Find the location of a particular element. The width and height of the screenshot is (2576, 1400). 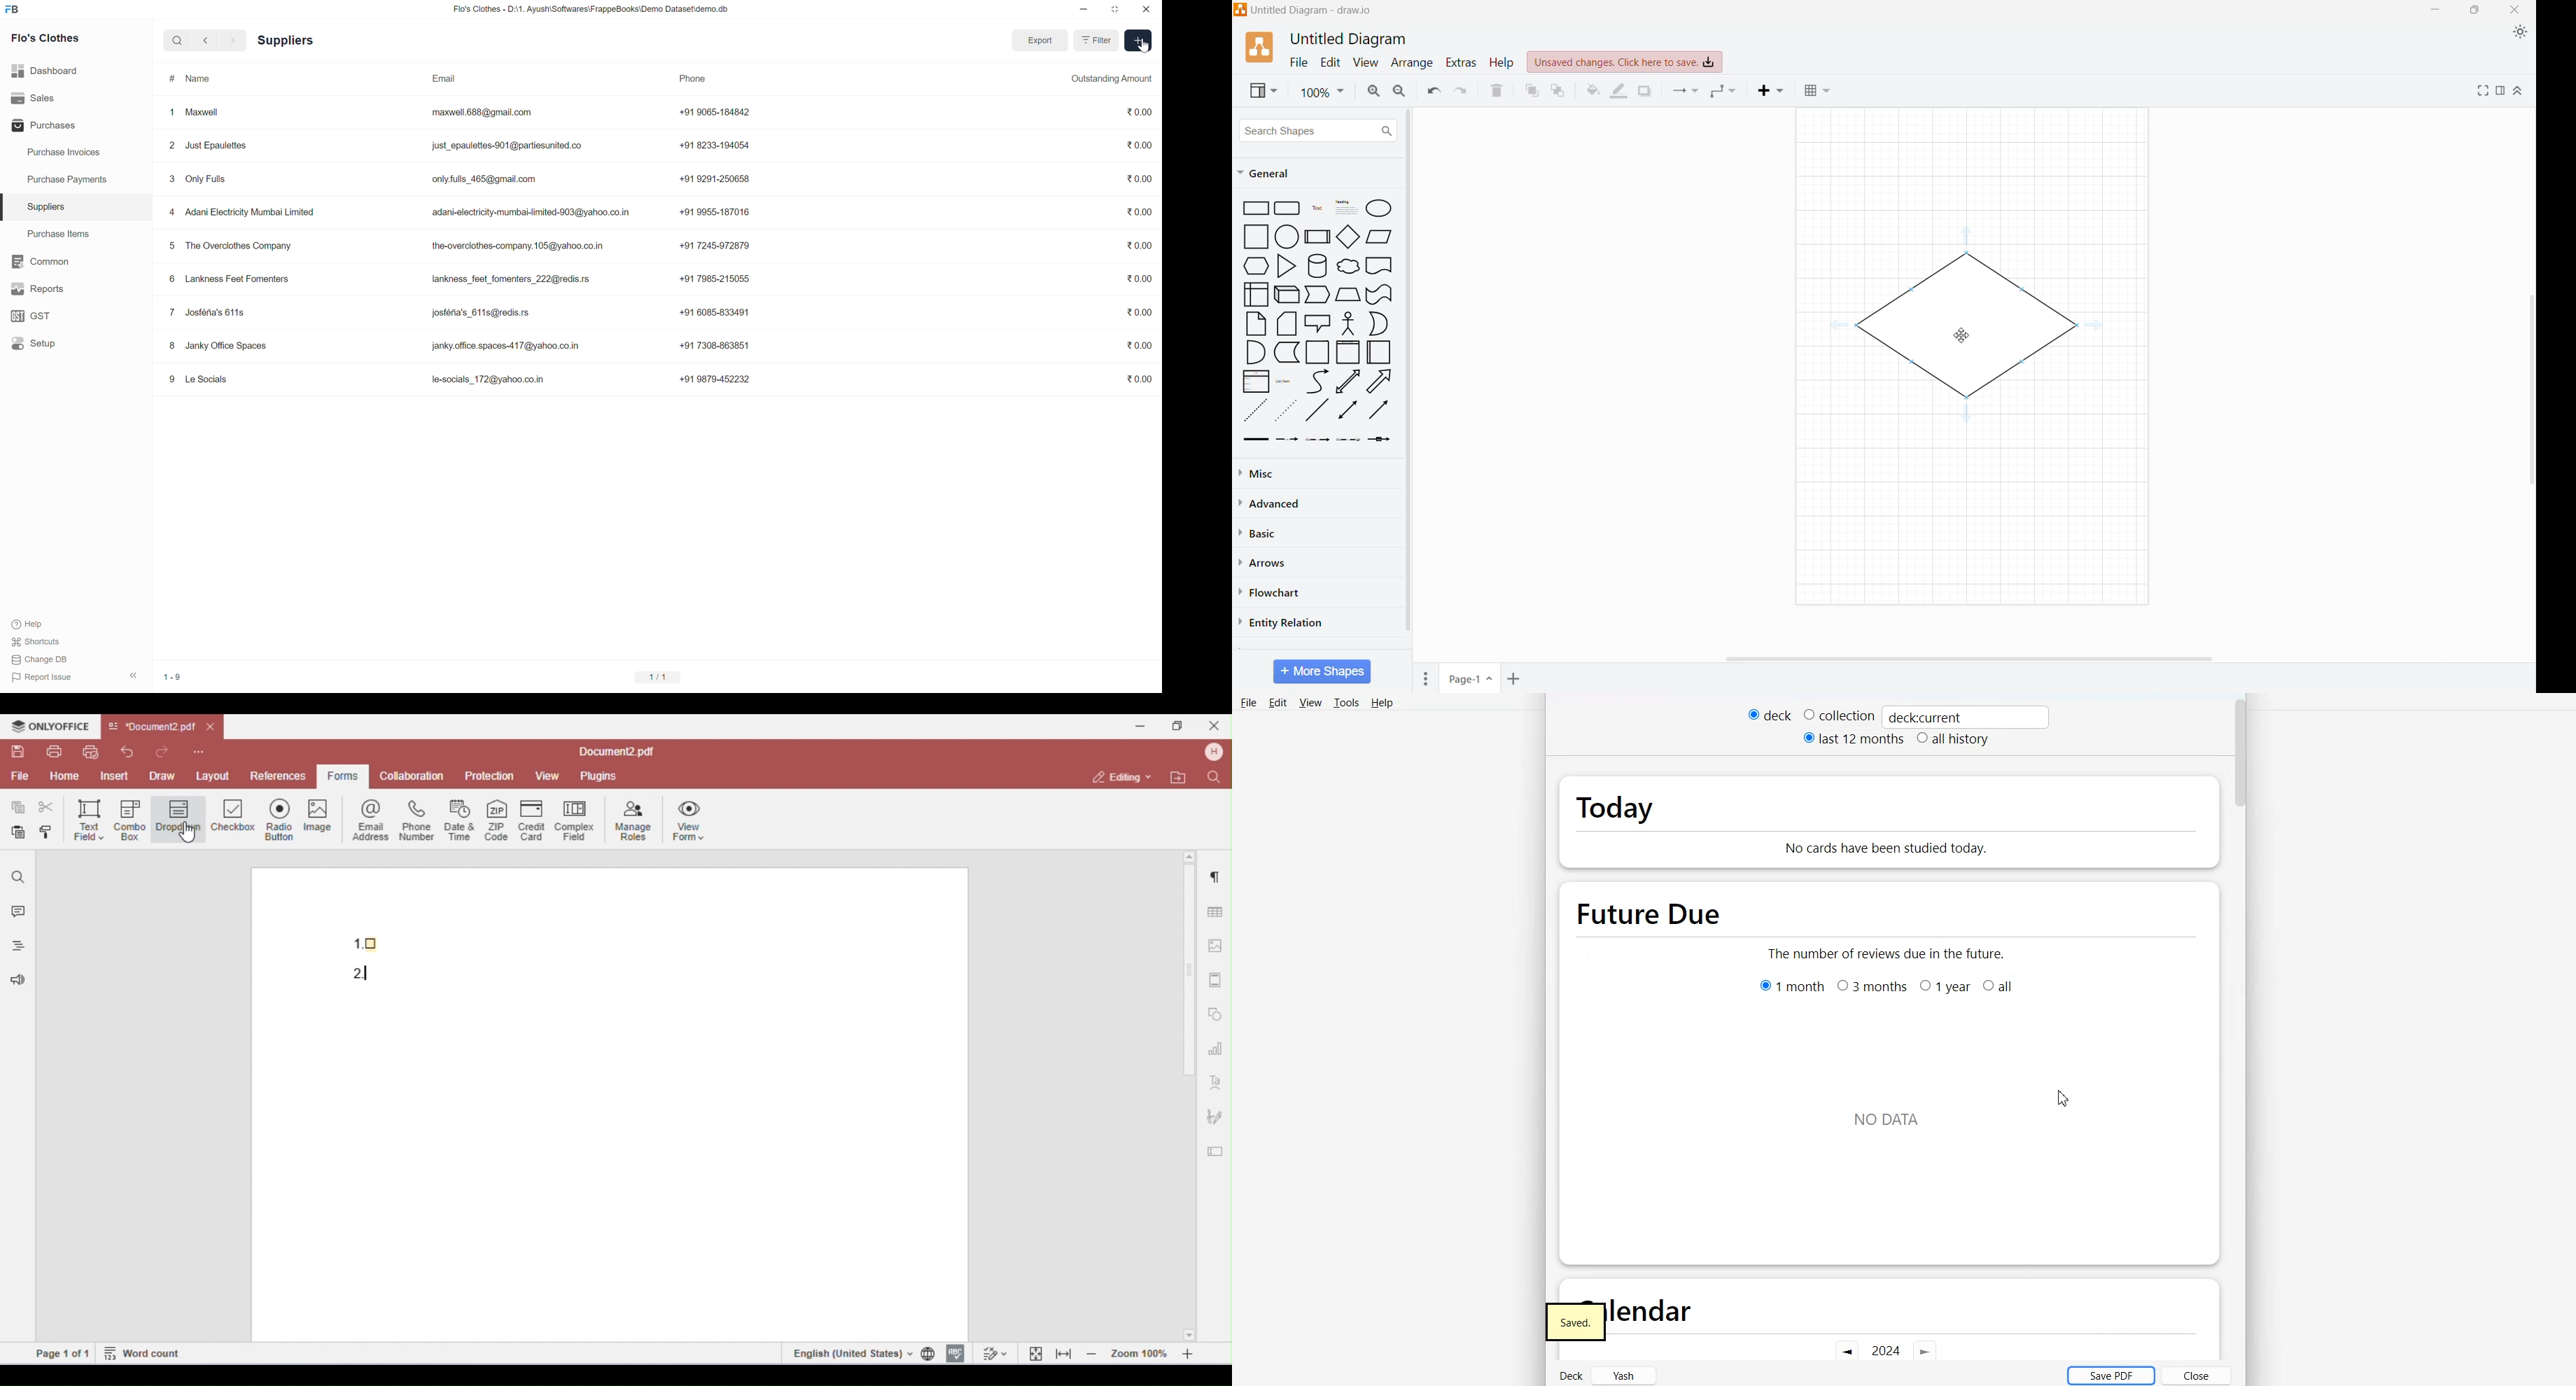

Frappe Books logo is located at coordinates (11, 10).